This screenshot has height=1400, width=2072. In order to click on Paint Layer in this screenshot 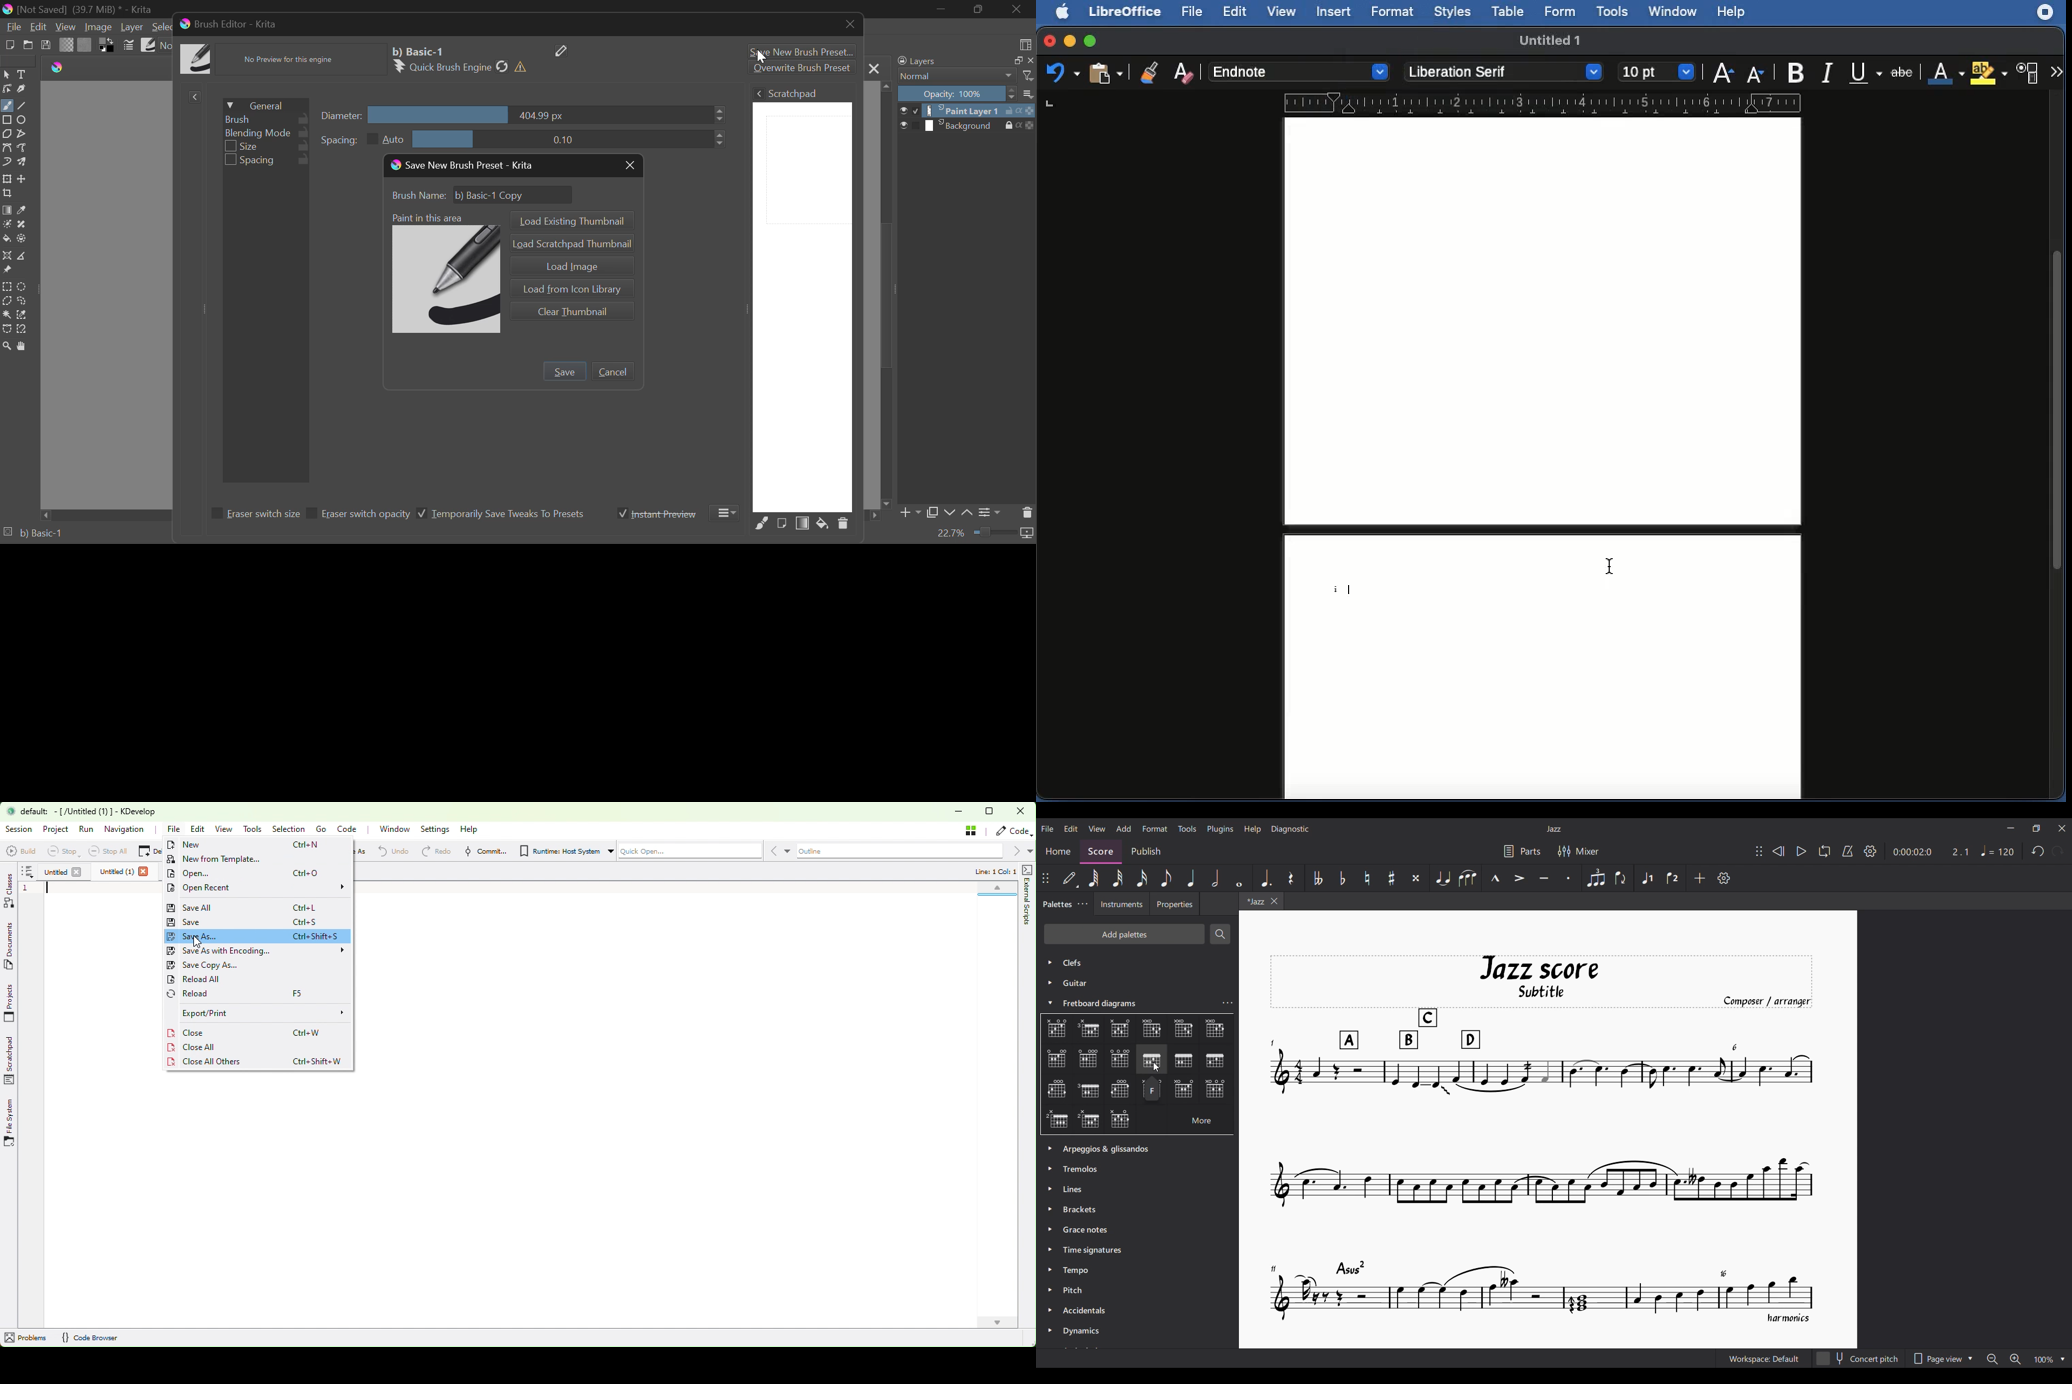, I will do `click(967, 111)`.